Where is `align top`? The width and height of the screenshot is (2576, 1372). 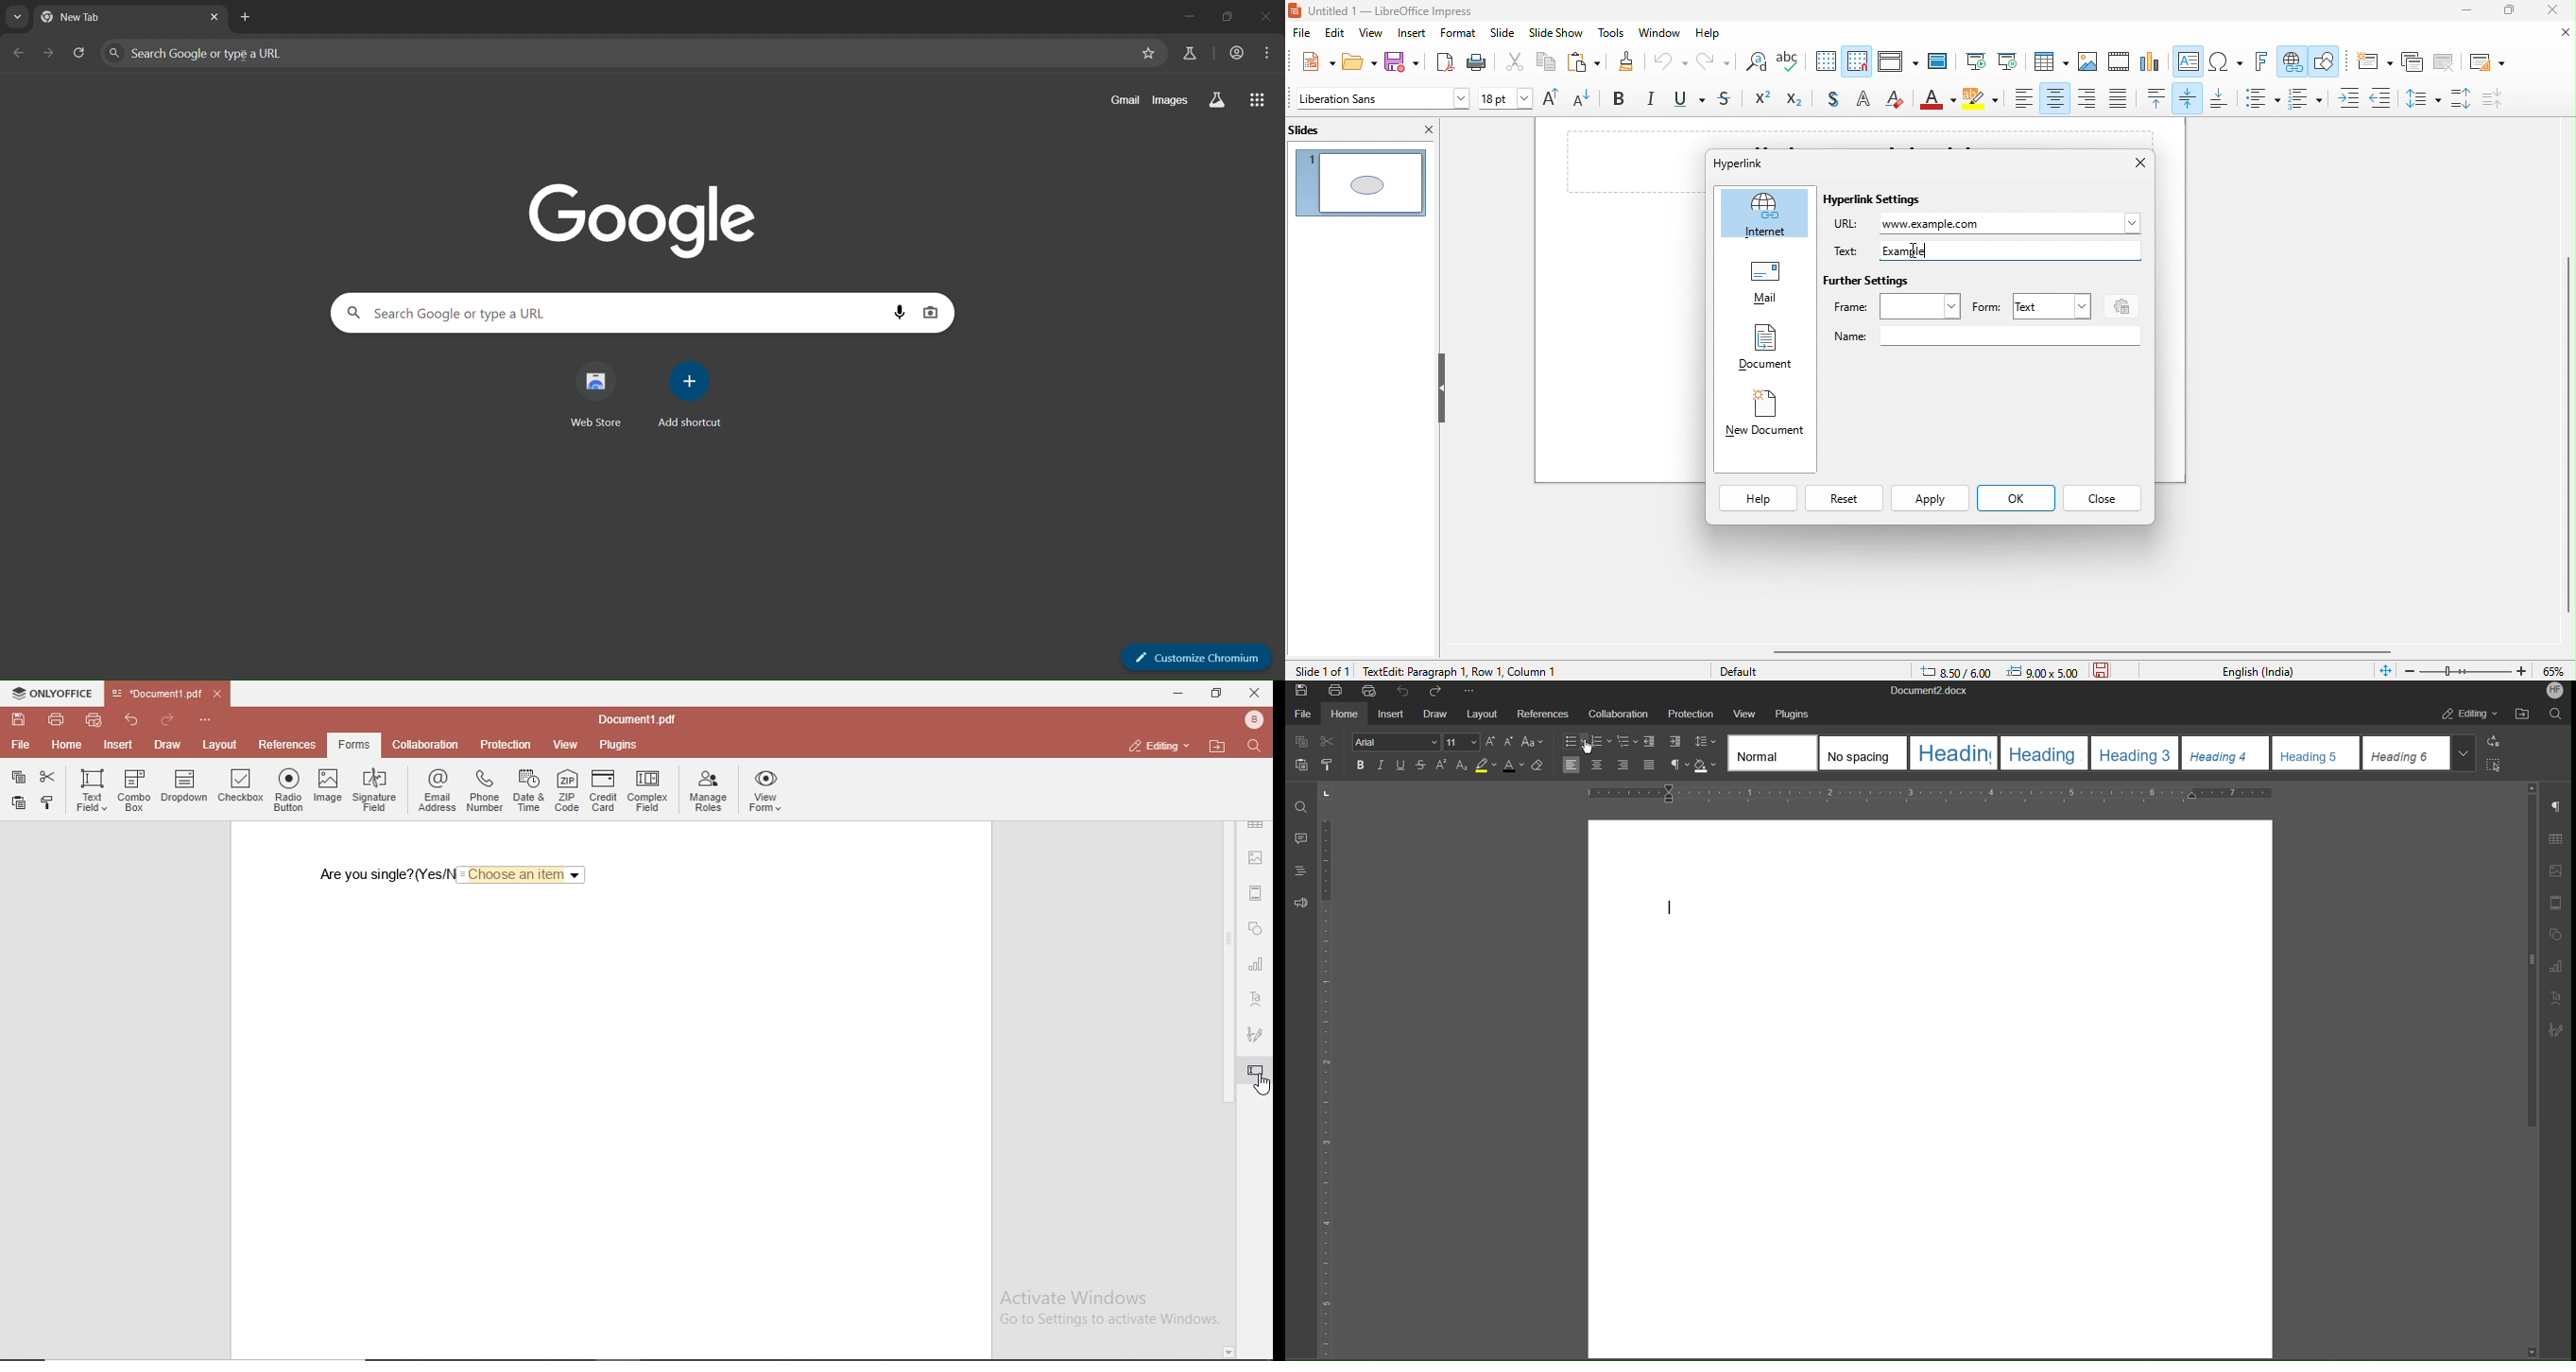 align top is located at coordinates (2157, 98).